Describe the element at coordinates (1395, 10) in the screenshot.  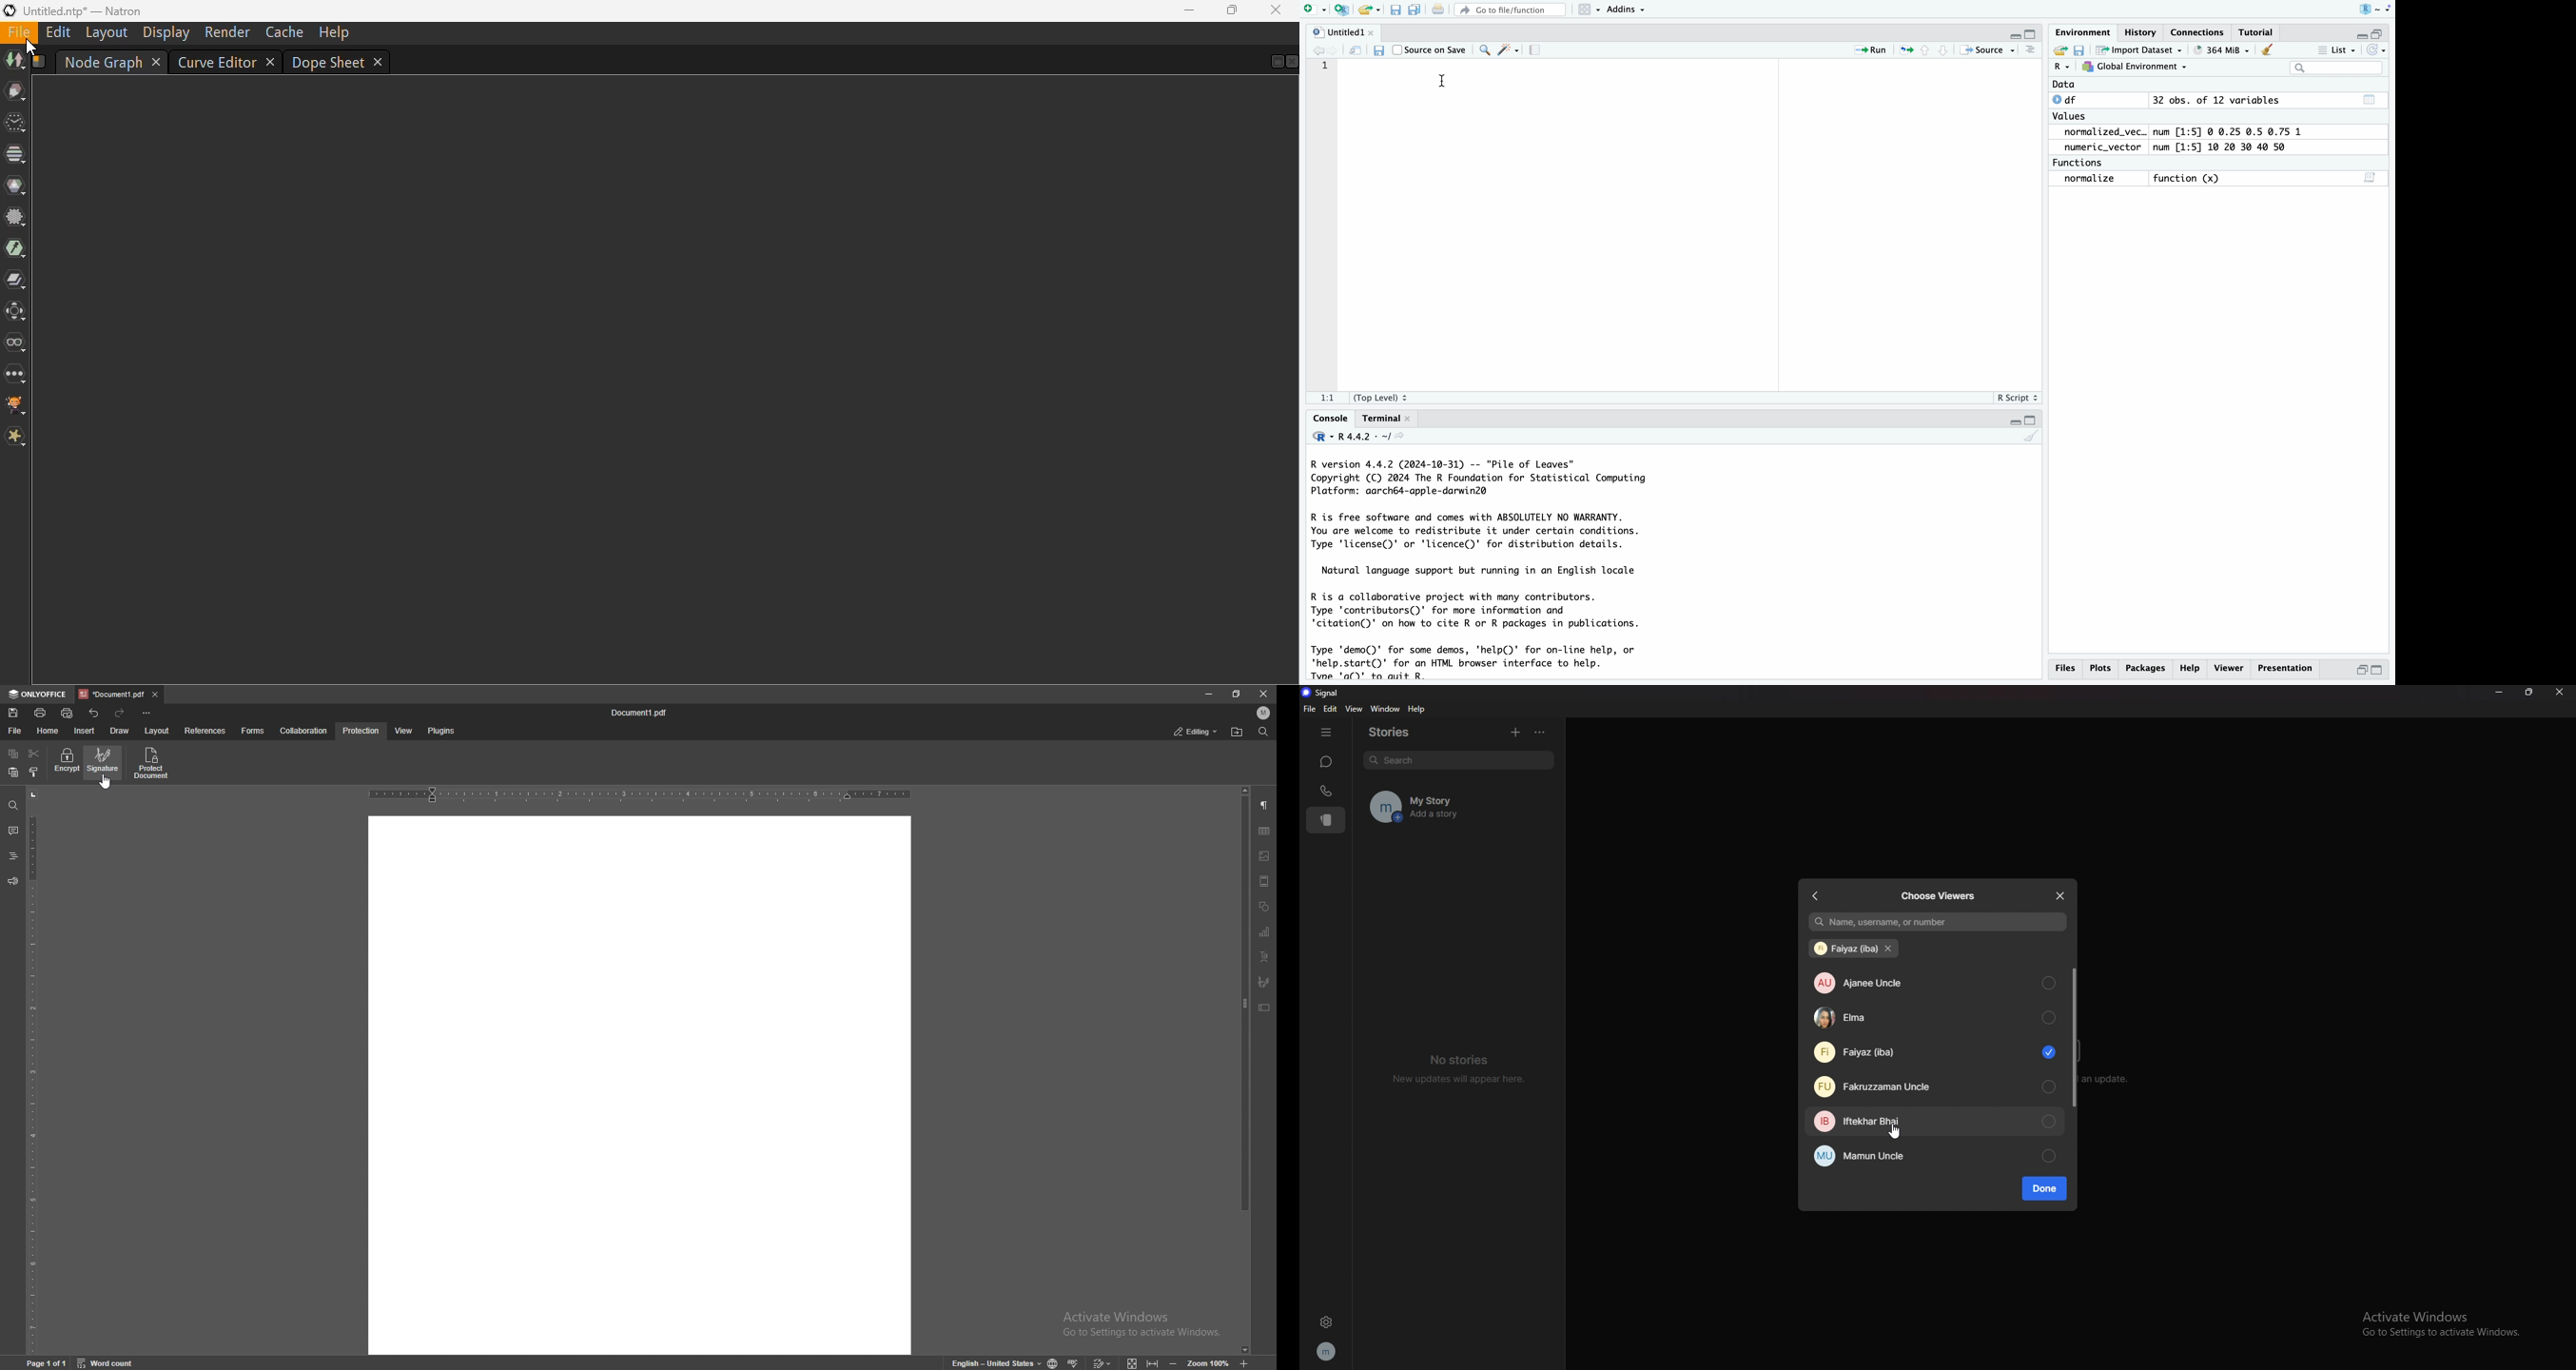
I see `Save` at that location.